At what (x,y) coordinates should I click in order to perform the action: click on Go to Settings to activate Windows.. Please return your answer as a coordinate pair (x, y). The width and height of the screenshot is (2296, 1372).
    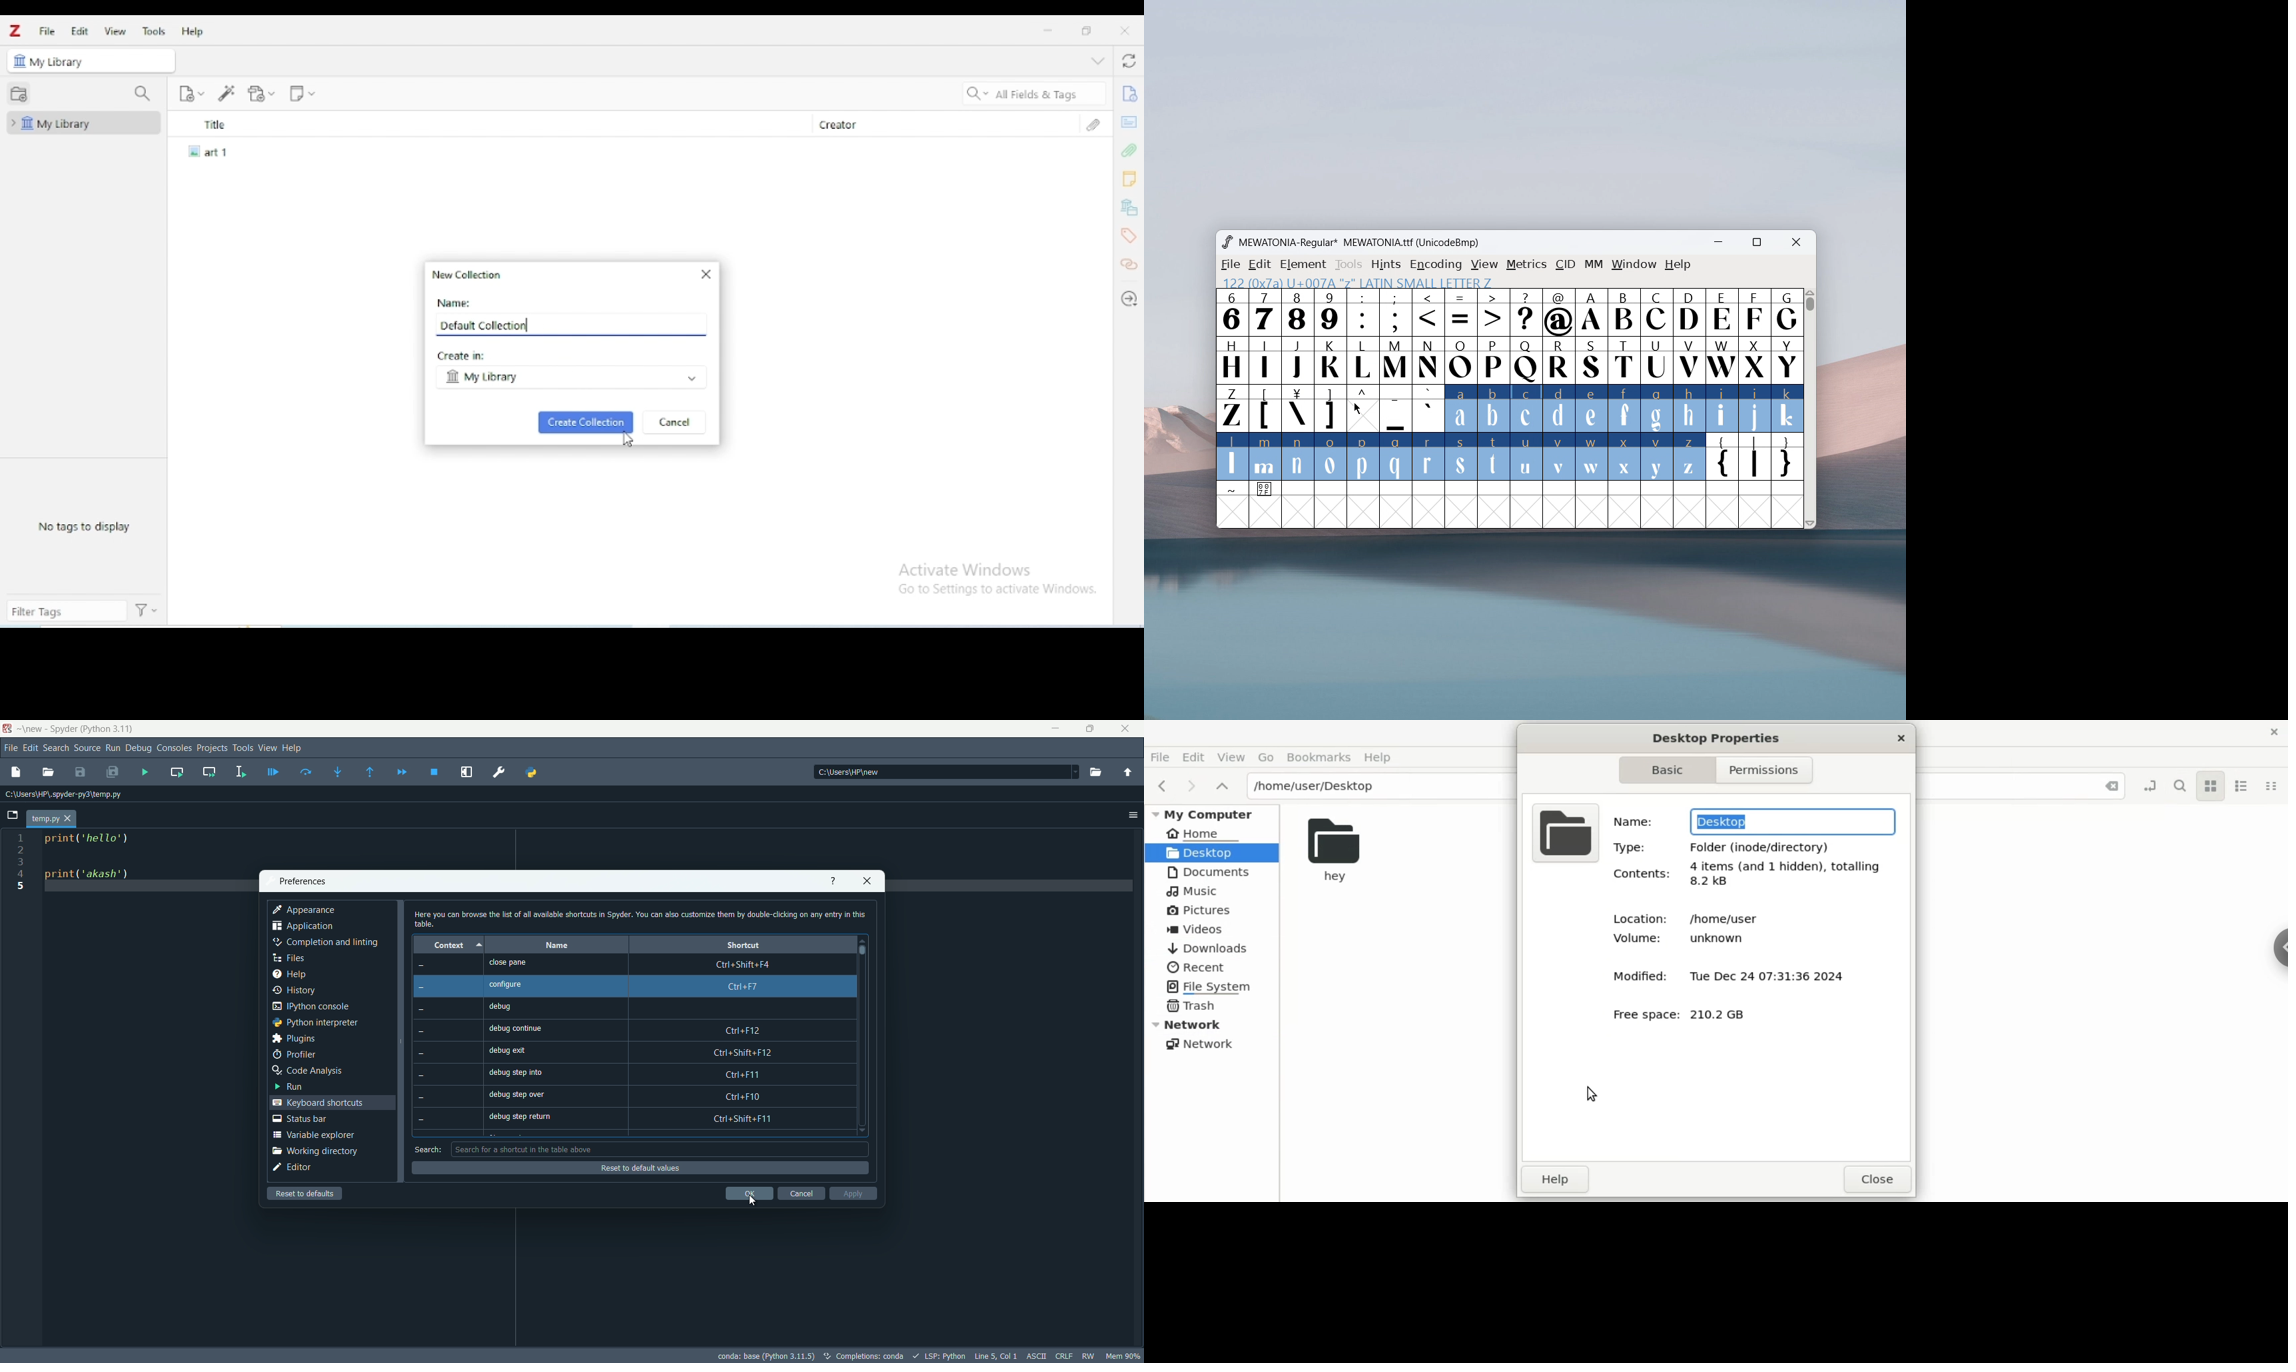
    Looking at the image, I should click on (1000, 590).